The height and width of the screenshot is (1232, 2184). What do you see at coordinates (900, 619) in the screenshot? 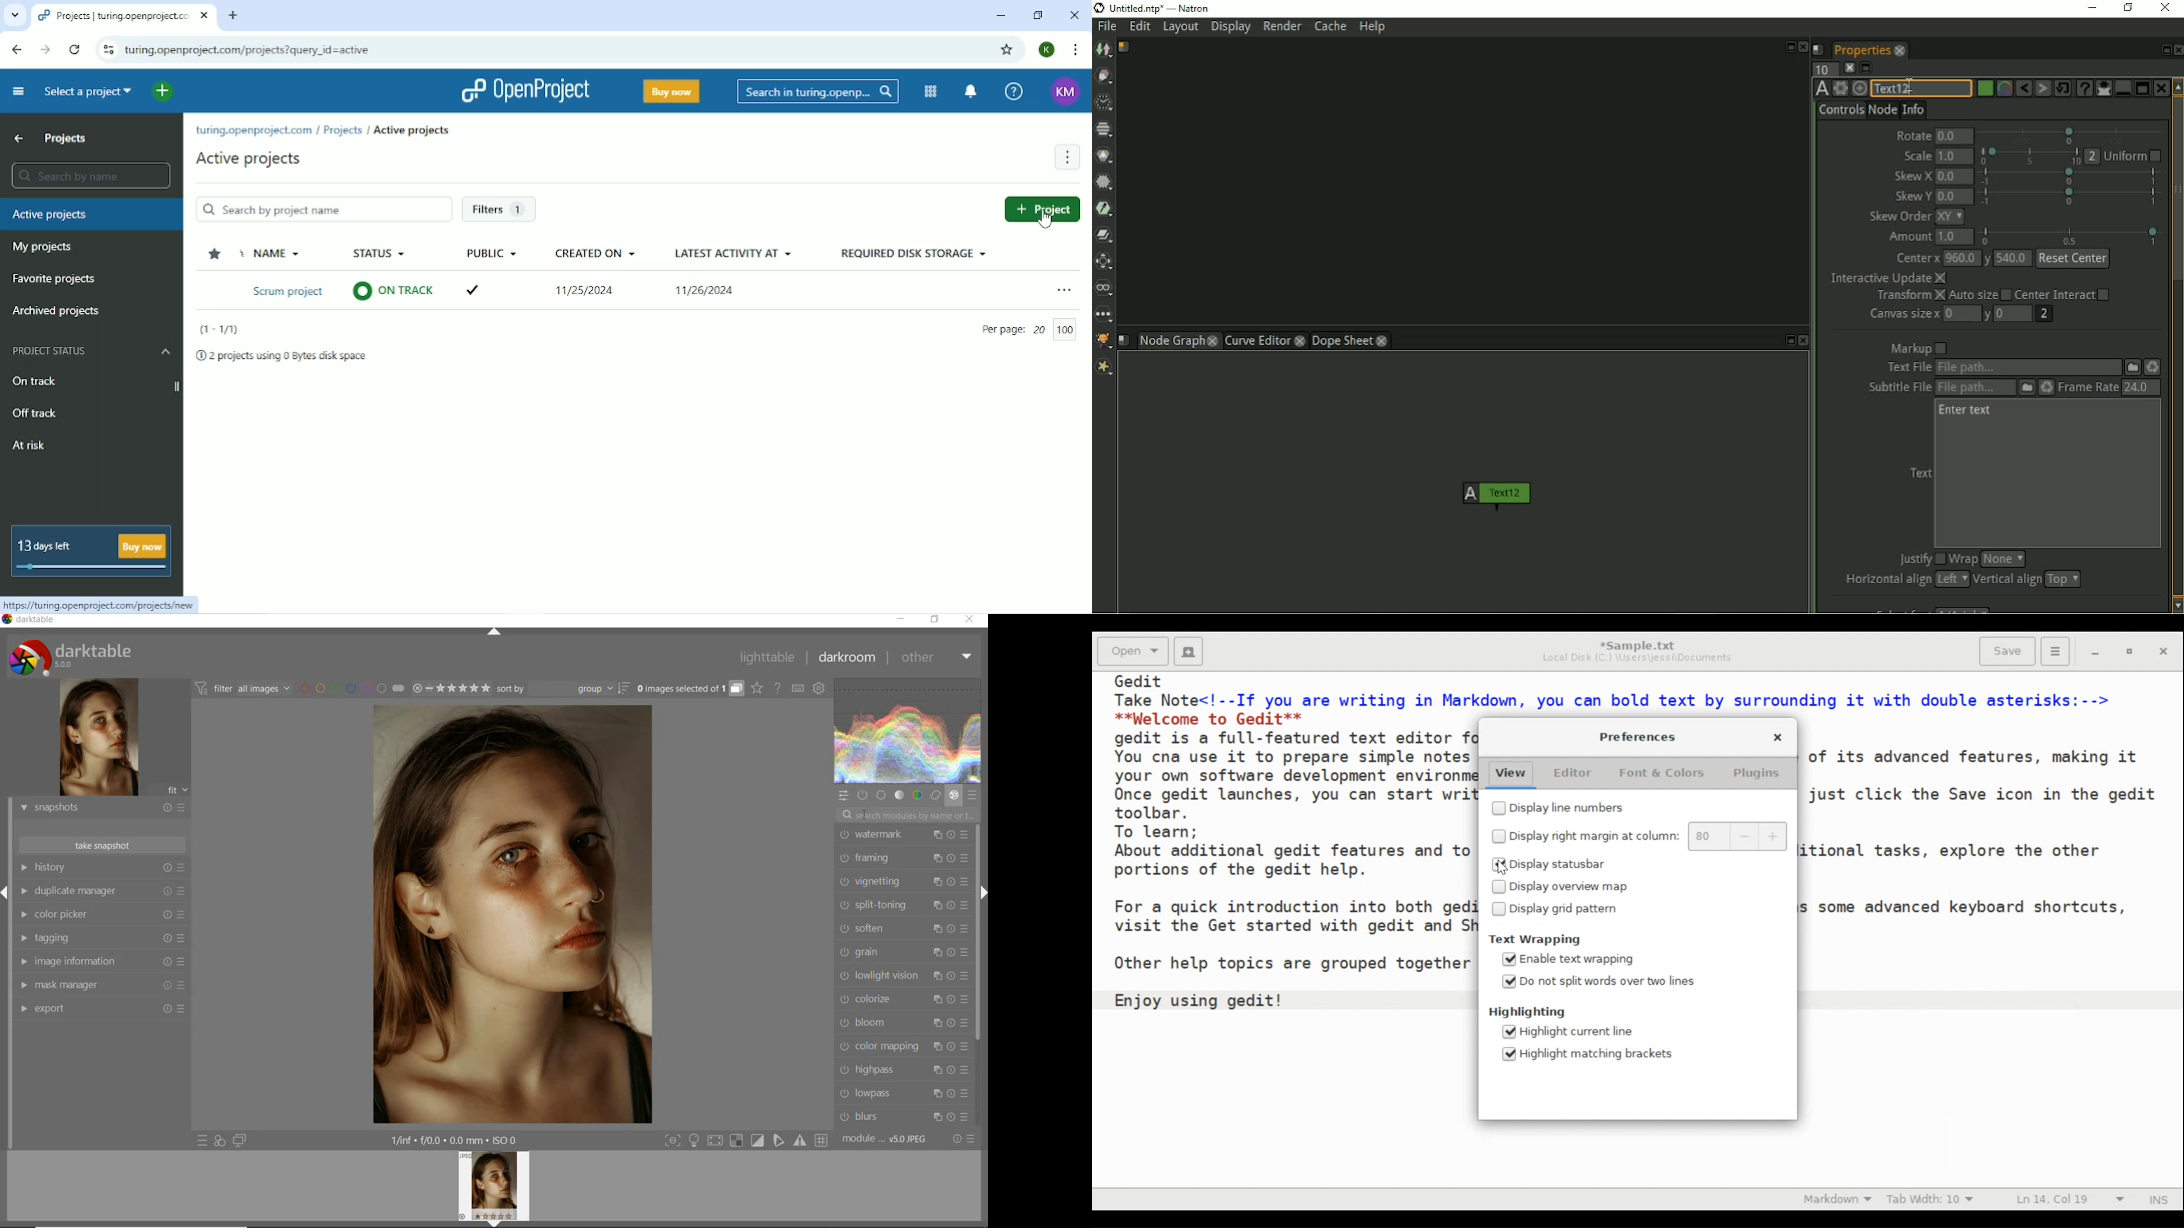
I see `minimize` at bounding box center [900, 619].